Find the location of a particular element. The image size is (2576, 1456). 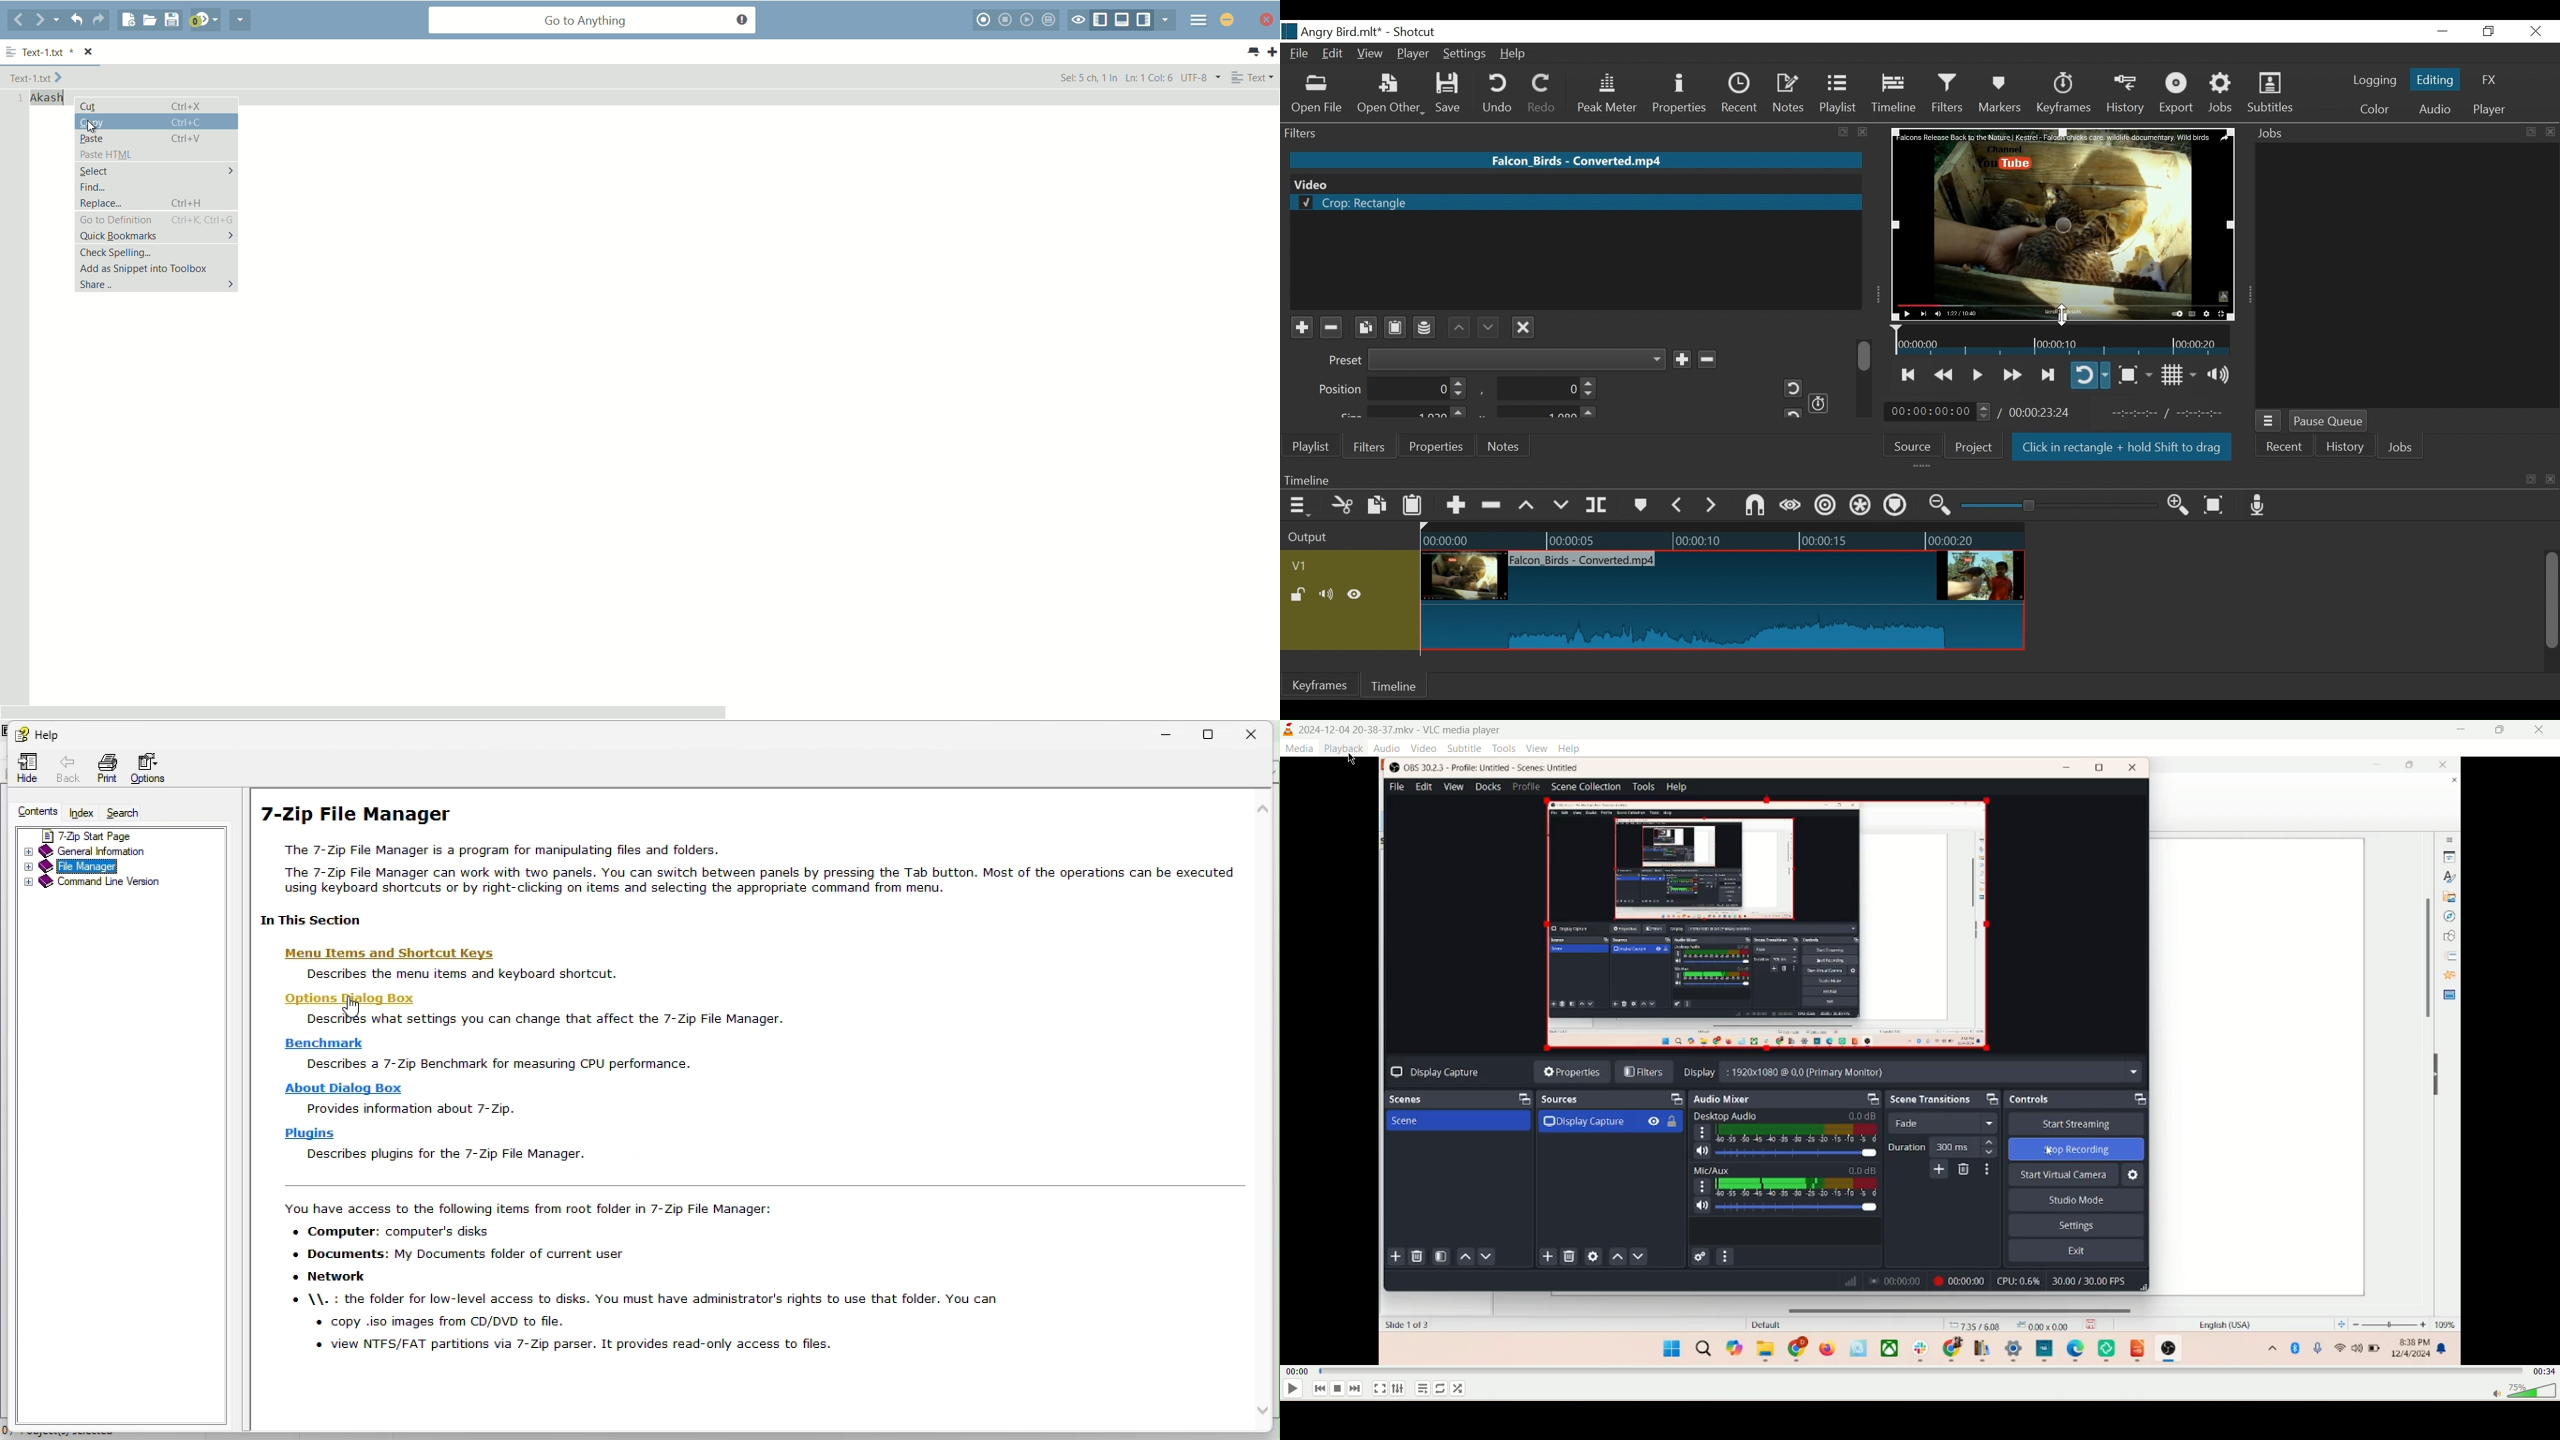

Color is located at coordinates (2371, 109).